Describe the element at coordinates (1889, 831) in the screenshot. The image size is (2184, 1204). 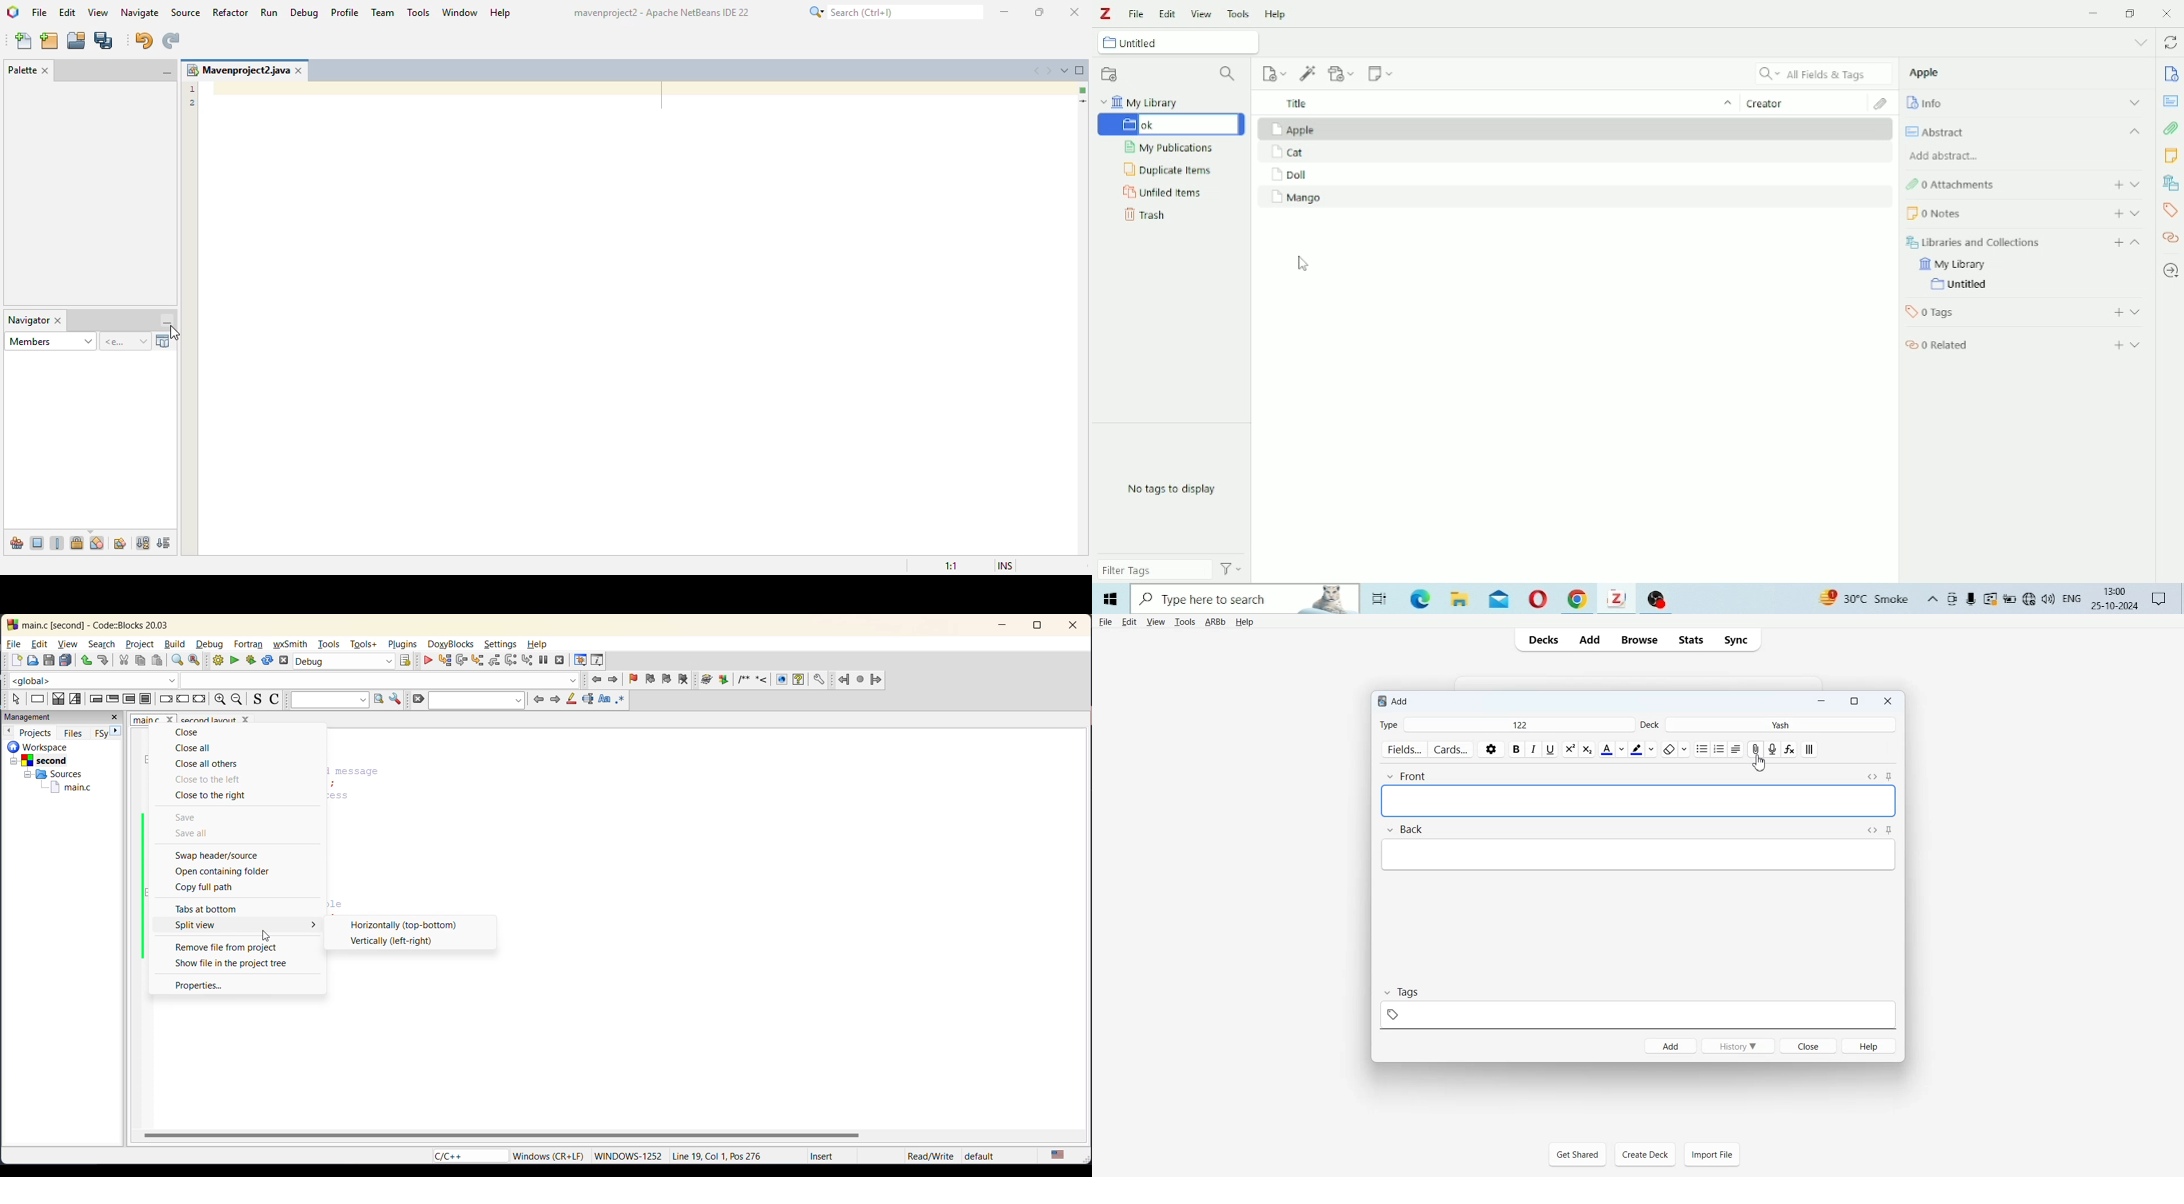
I see `Toggle sticky` at that location.